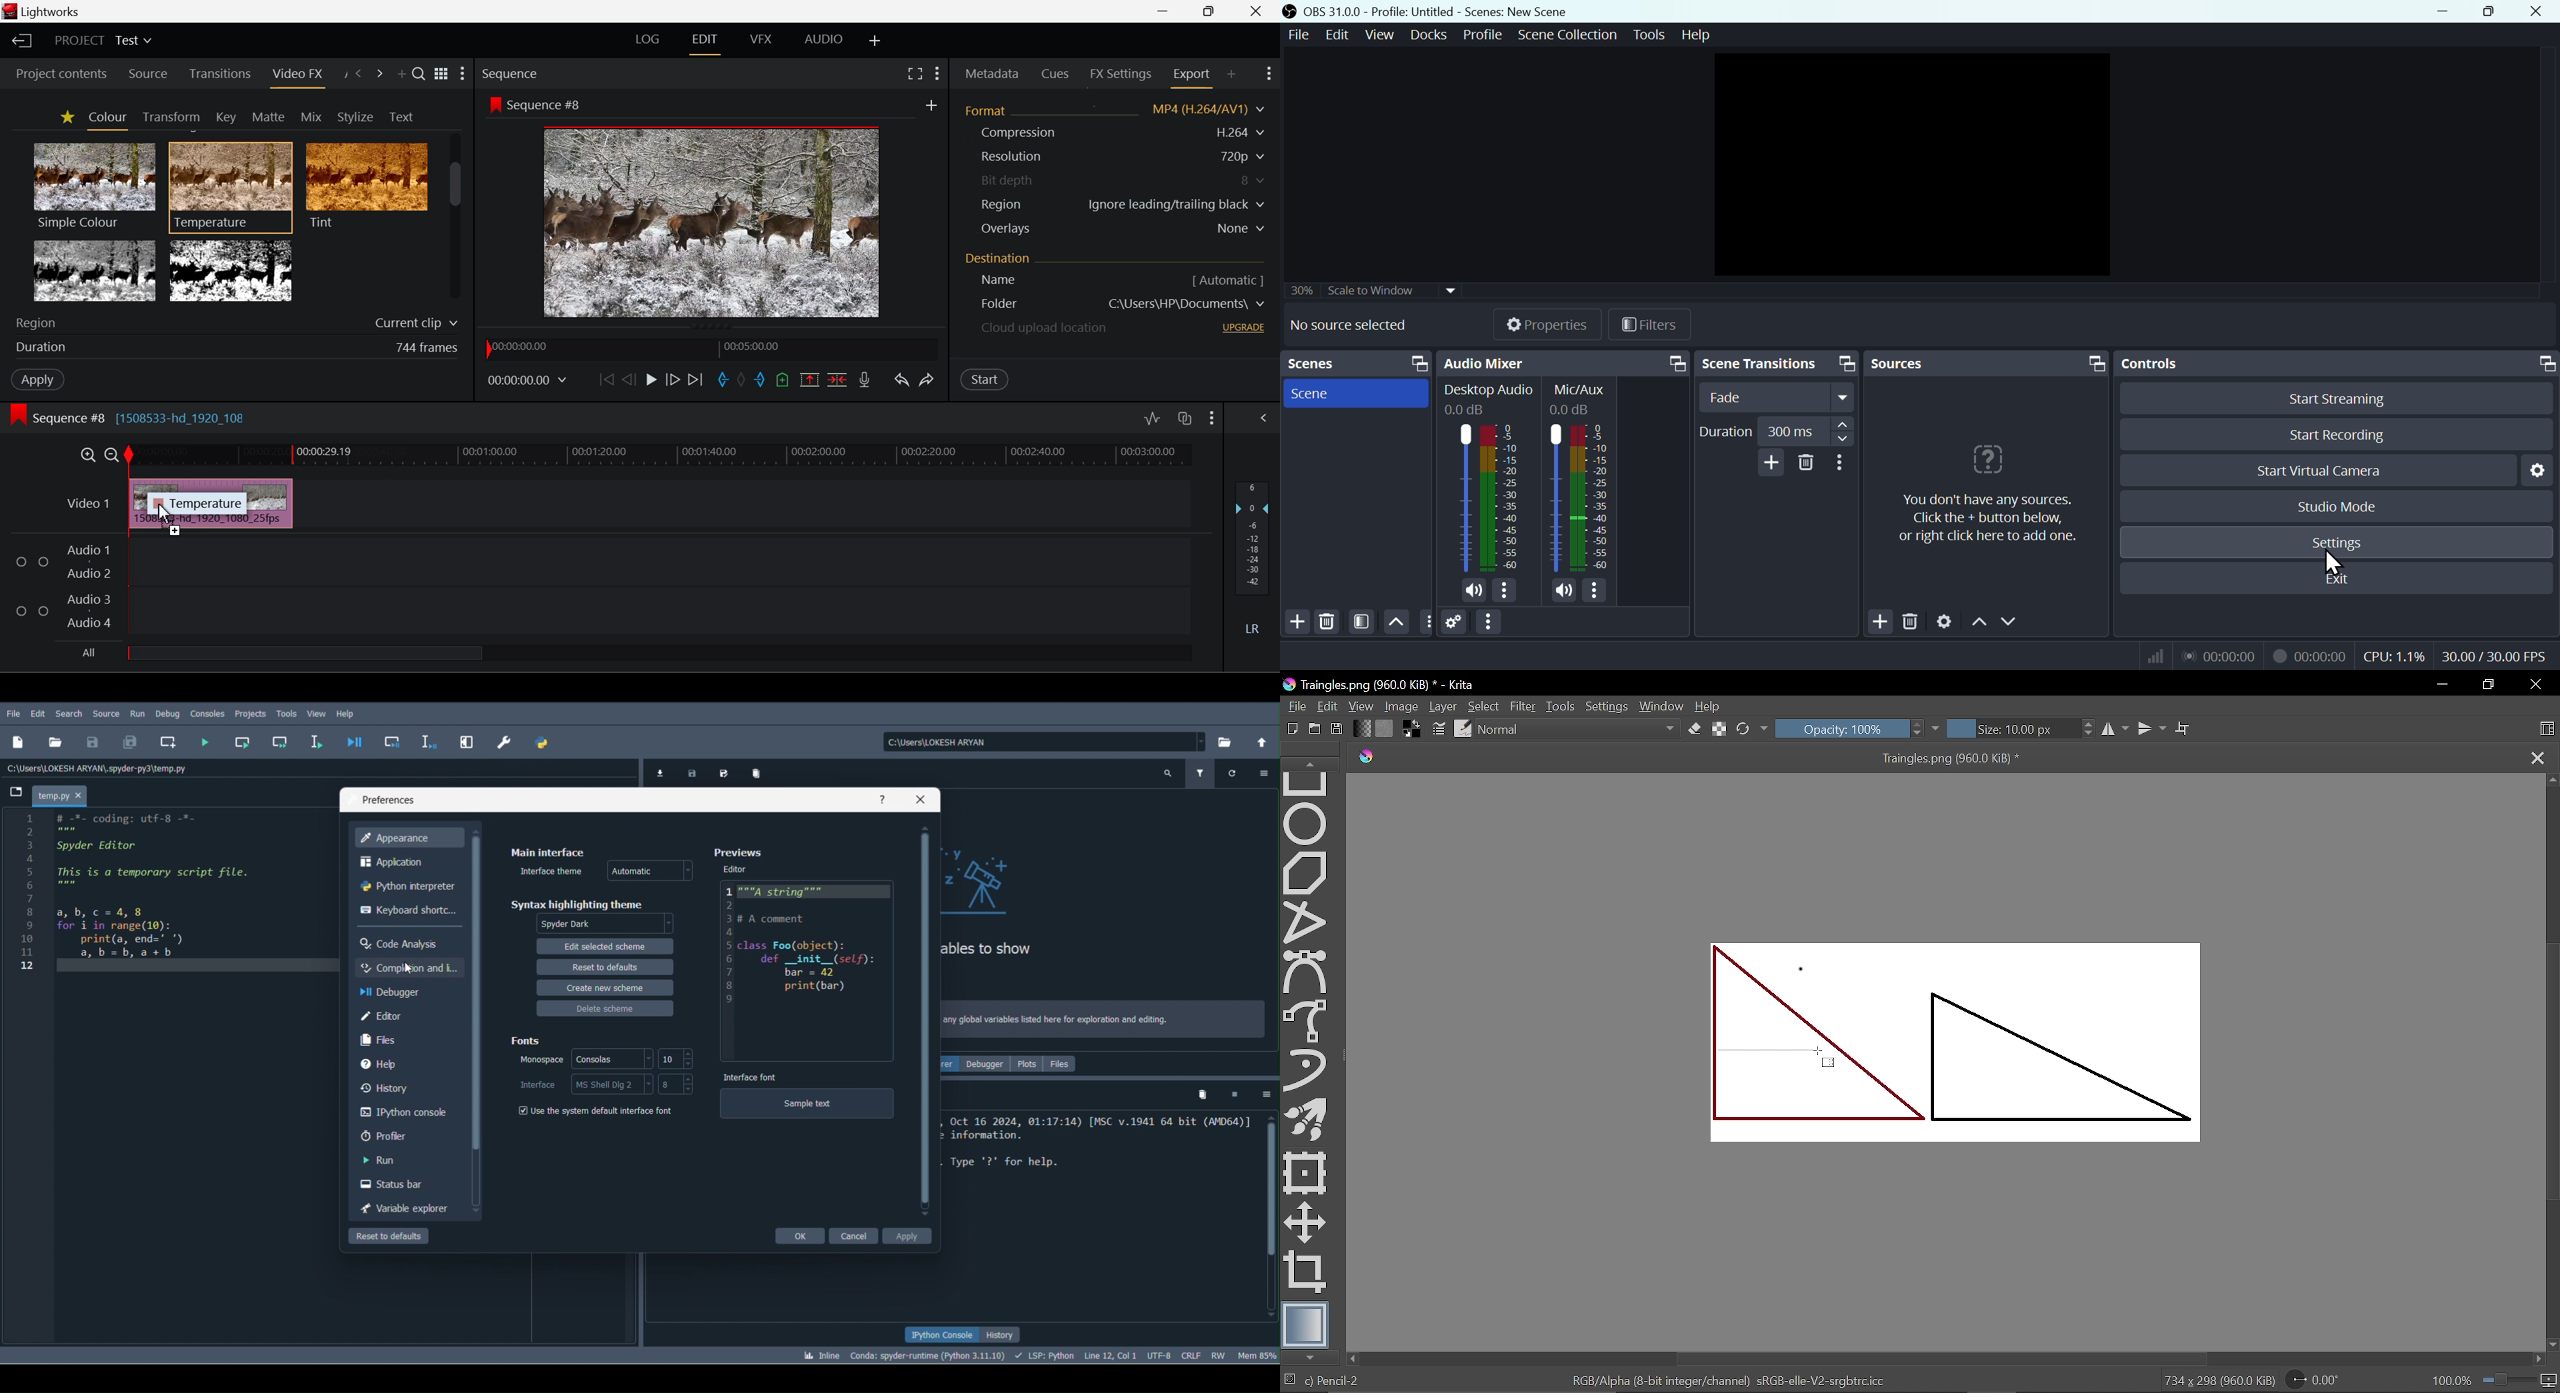  Describe the element at coordinates (1454, 622) in the screenshot. I see `Settings` at that location.